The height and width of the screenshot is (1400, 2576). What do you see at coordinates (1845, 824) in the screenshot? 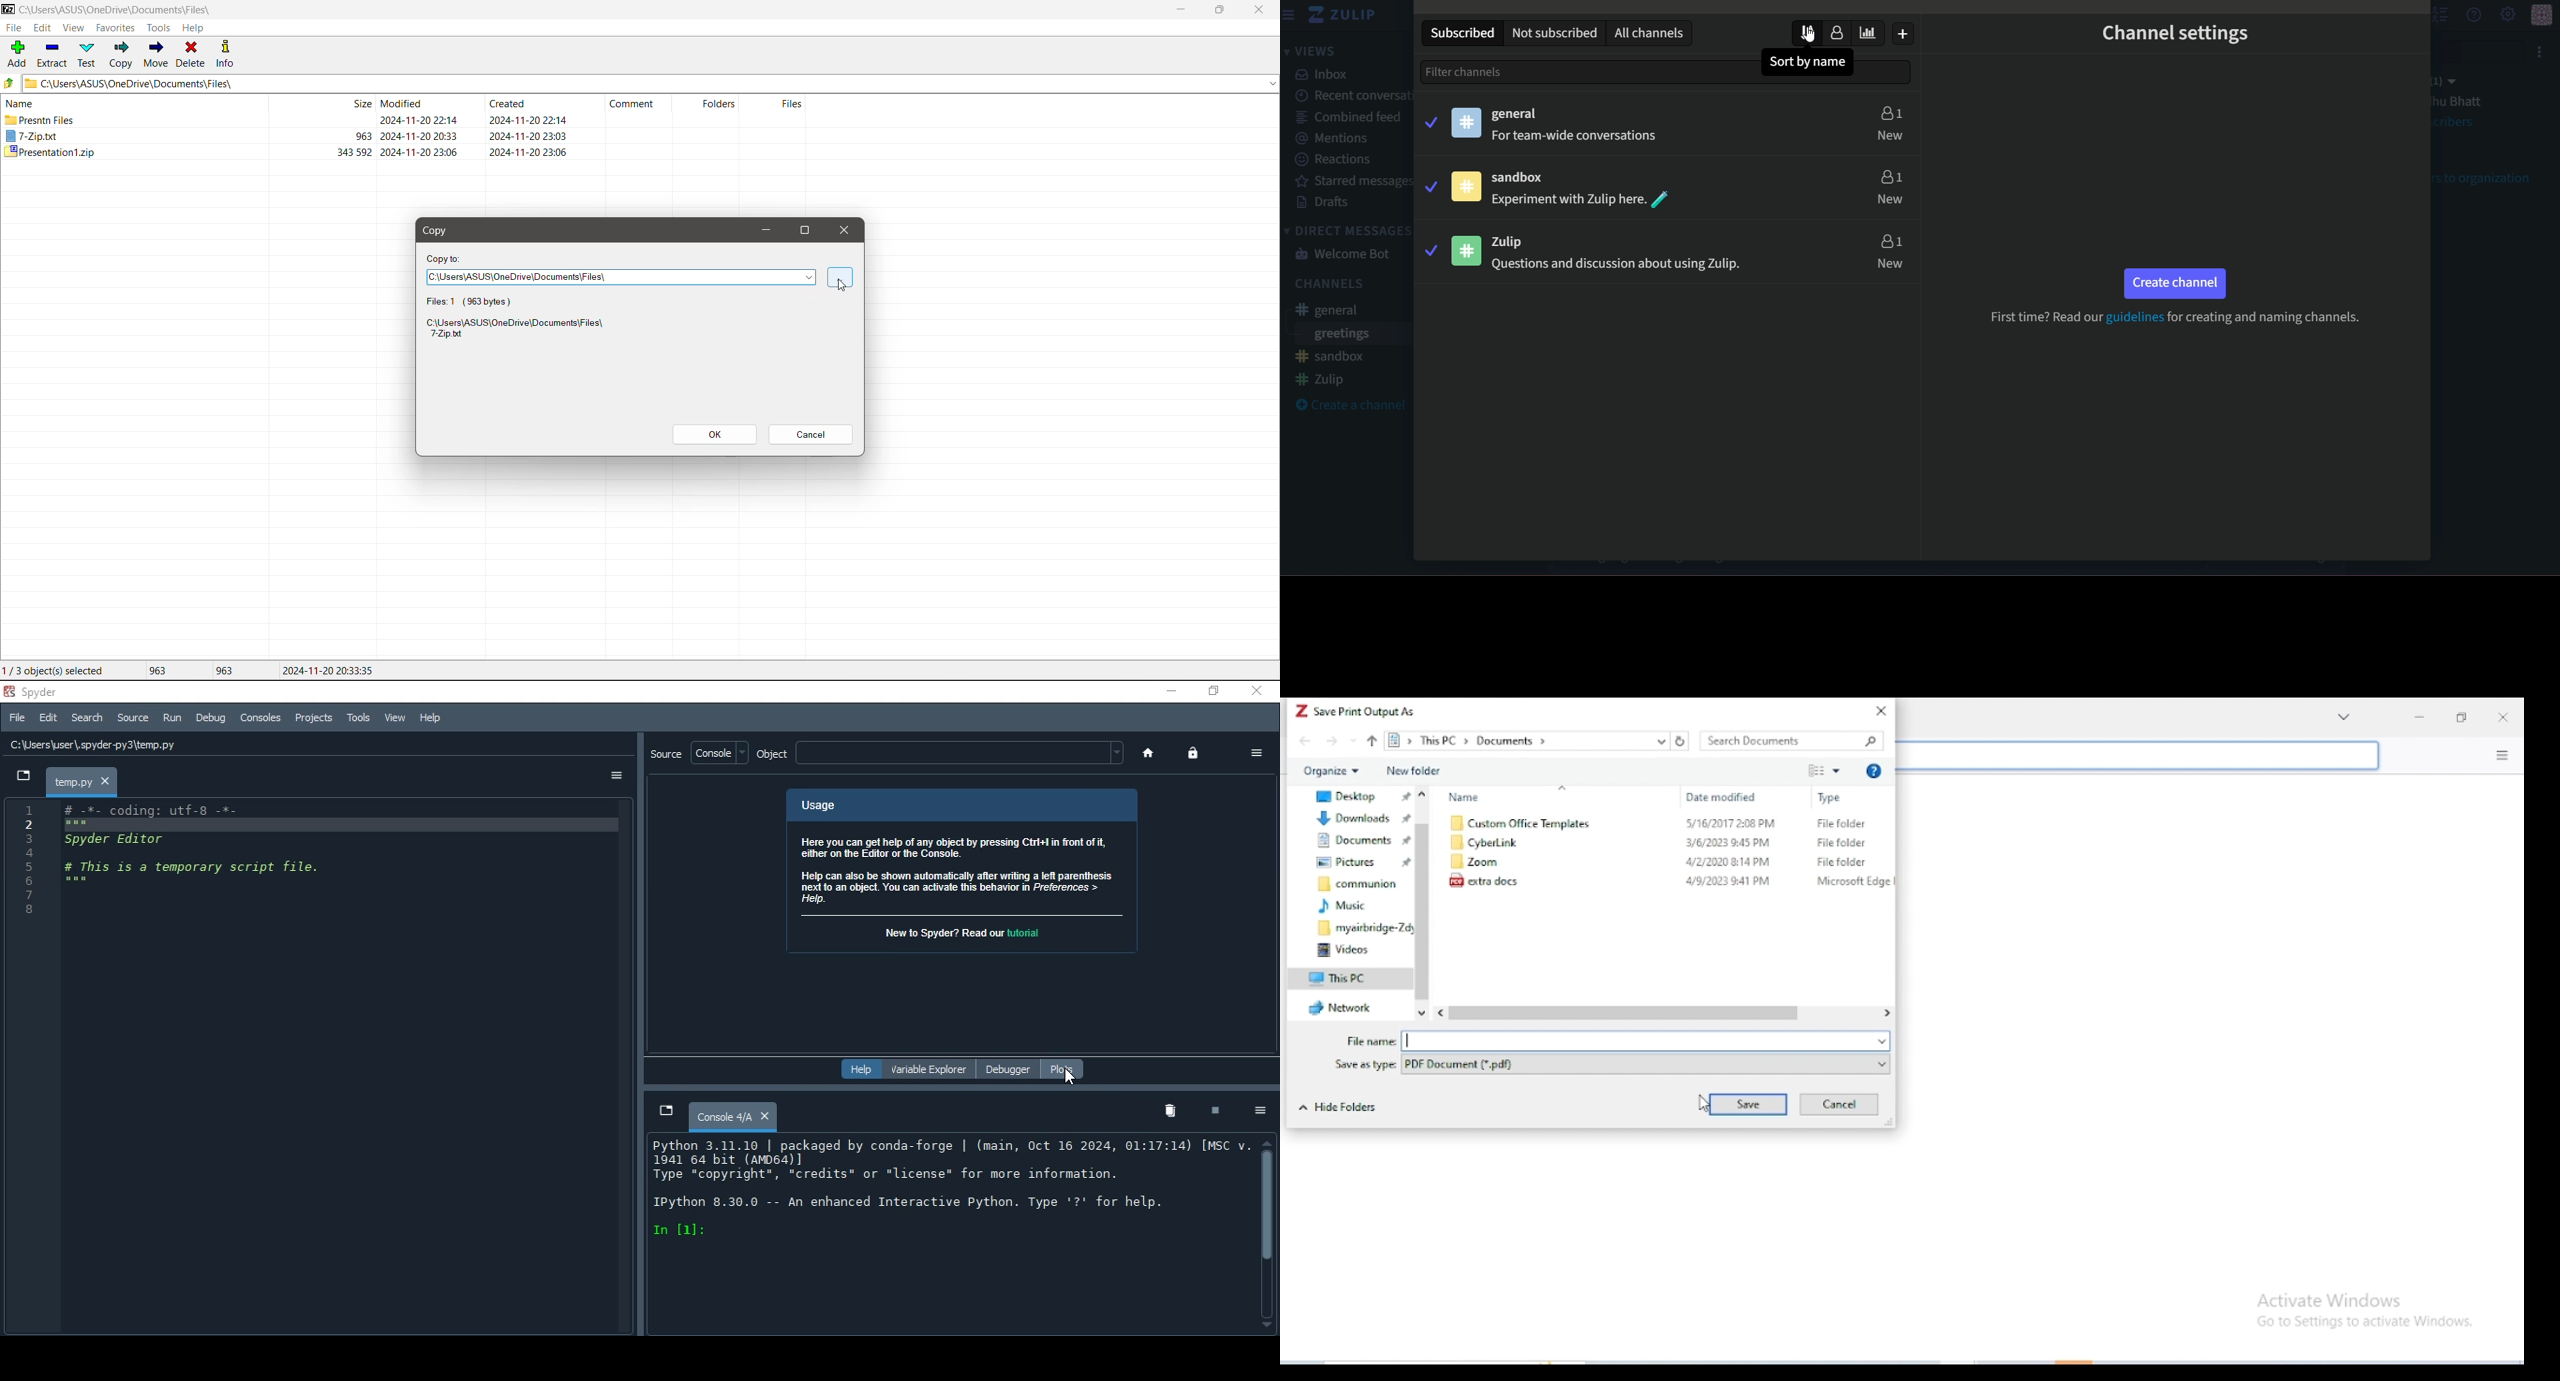
I see `File folder` at bounding box center [1845, 824].